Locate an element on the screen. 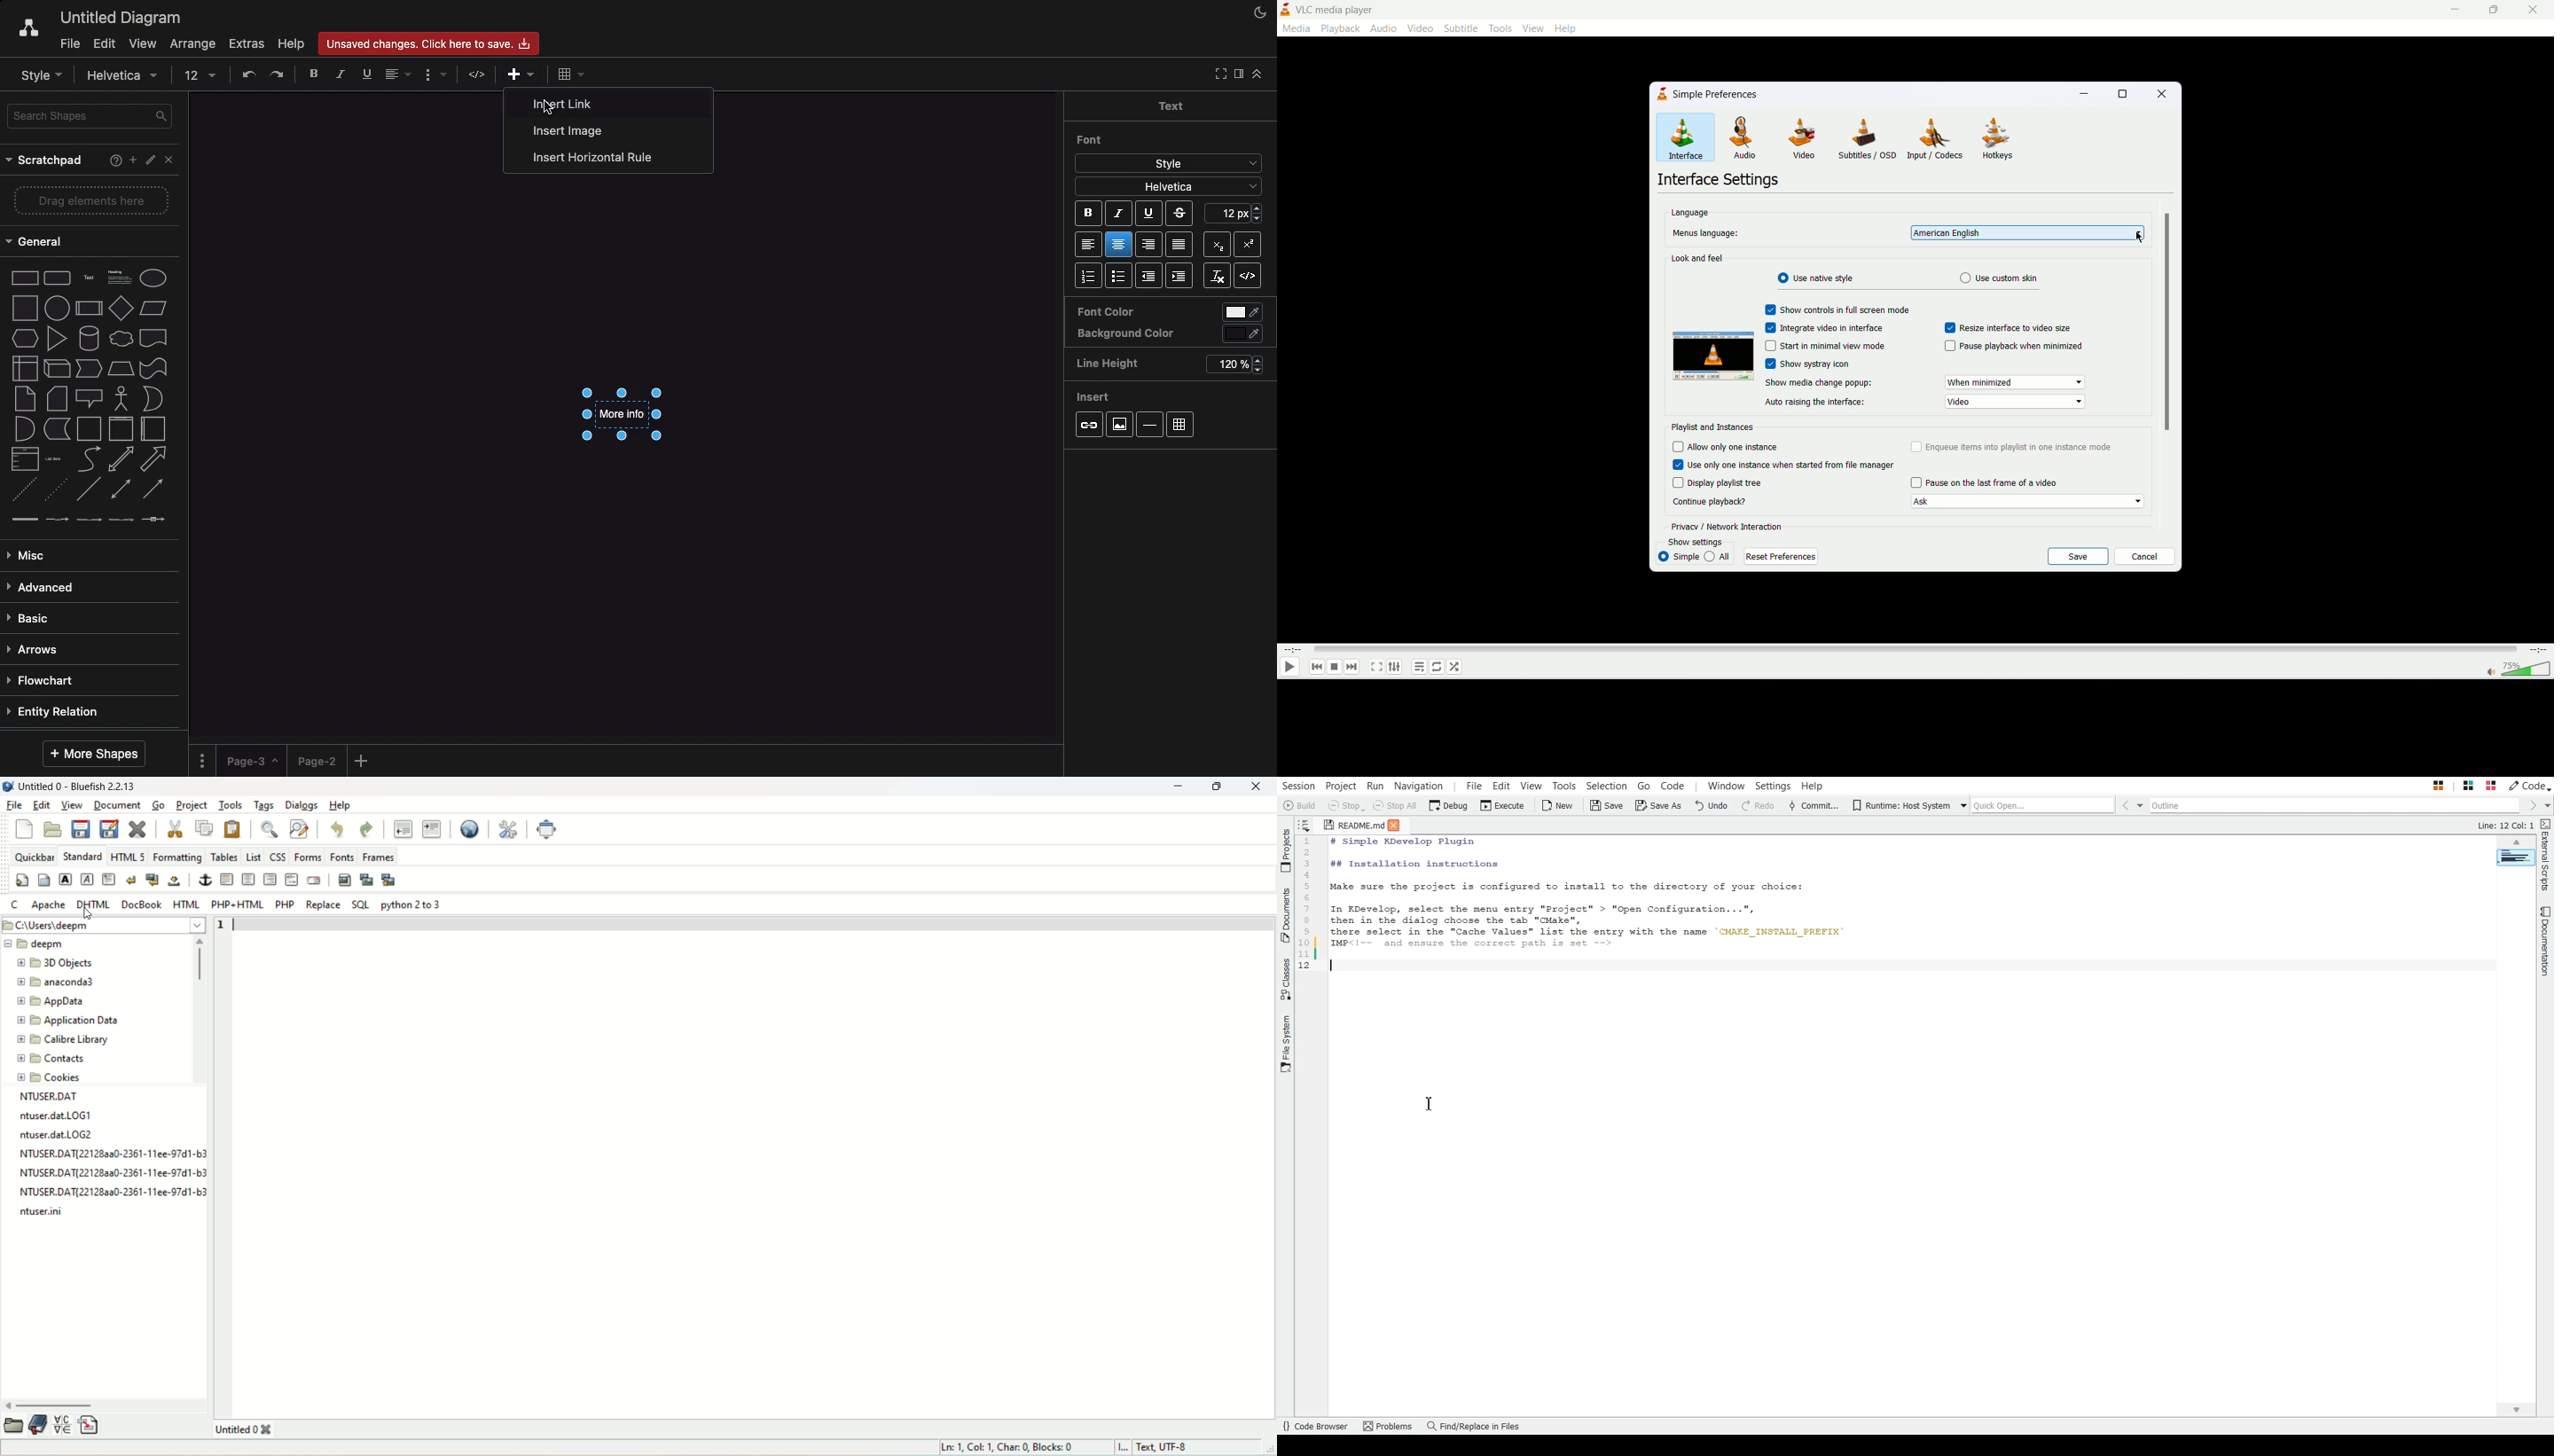 The height and width of the screenshot is (1456, 2576). previous is located at coordinates (1318, 669).